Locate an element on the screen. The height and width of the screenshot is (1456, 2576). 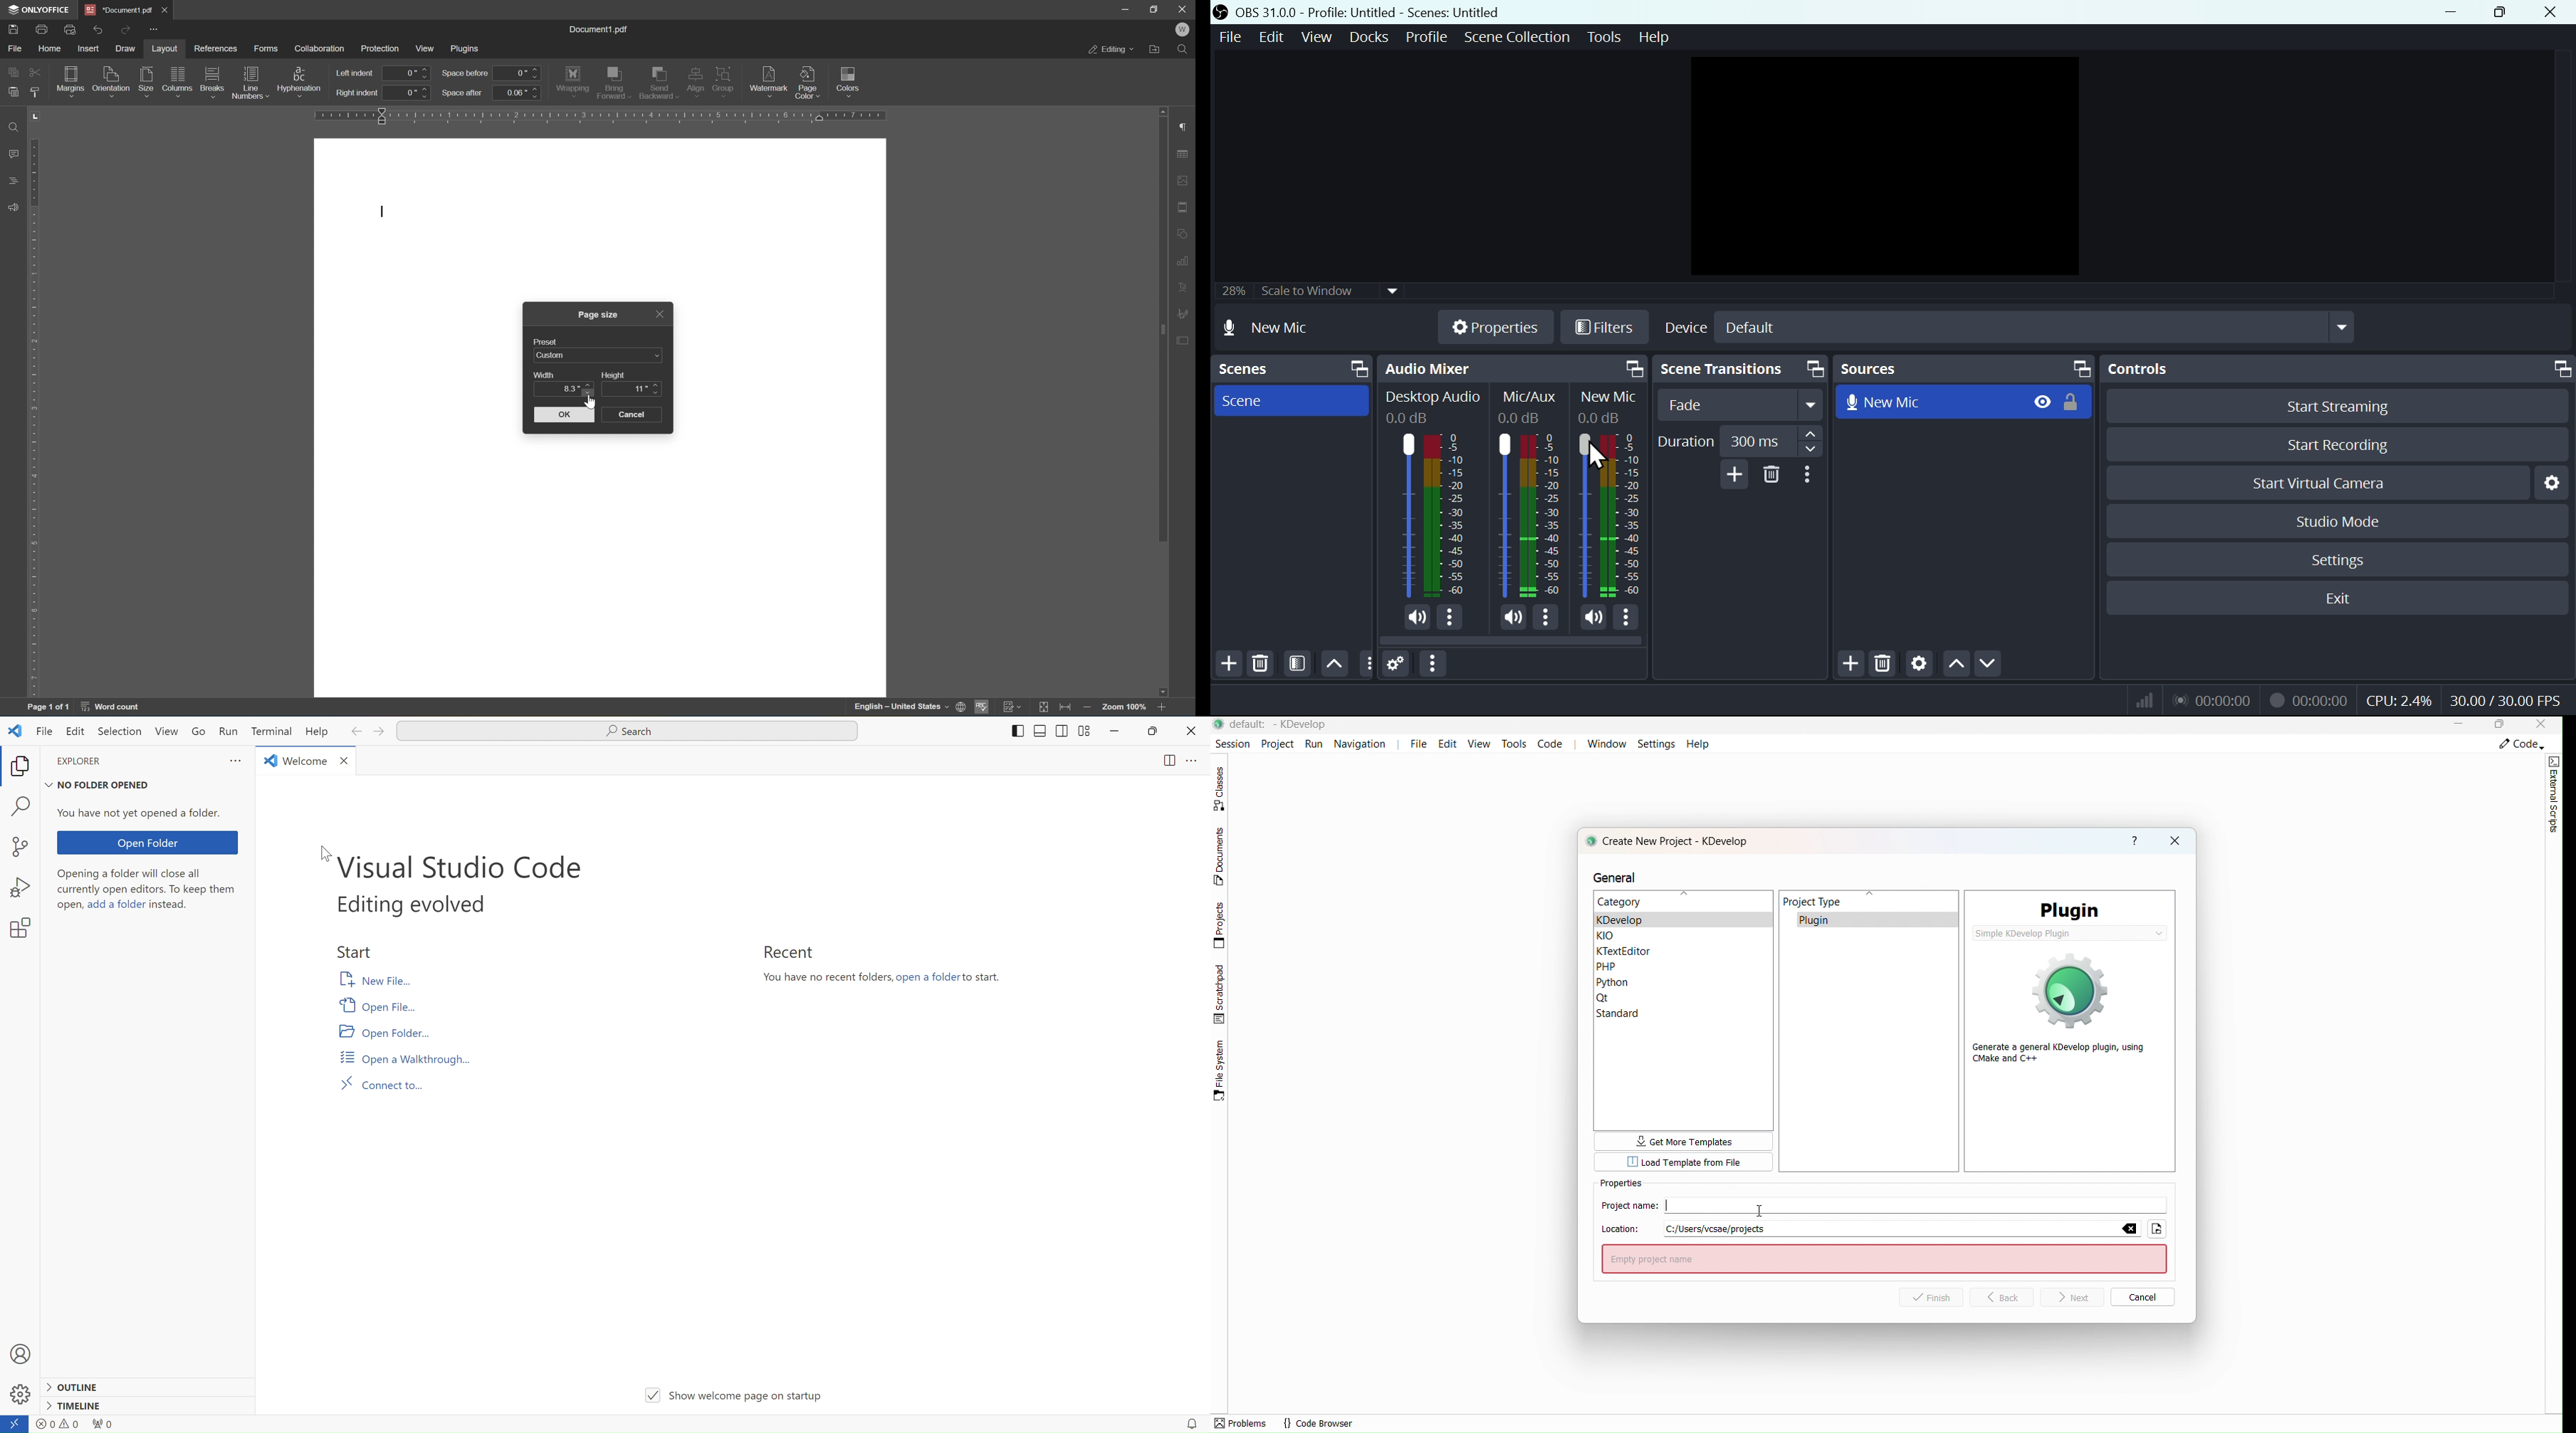
Studio mode is located at coordinates (2339, 522).